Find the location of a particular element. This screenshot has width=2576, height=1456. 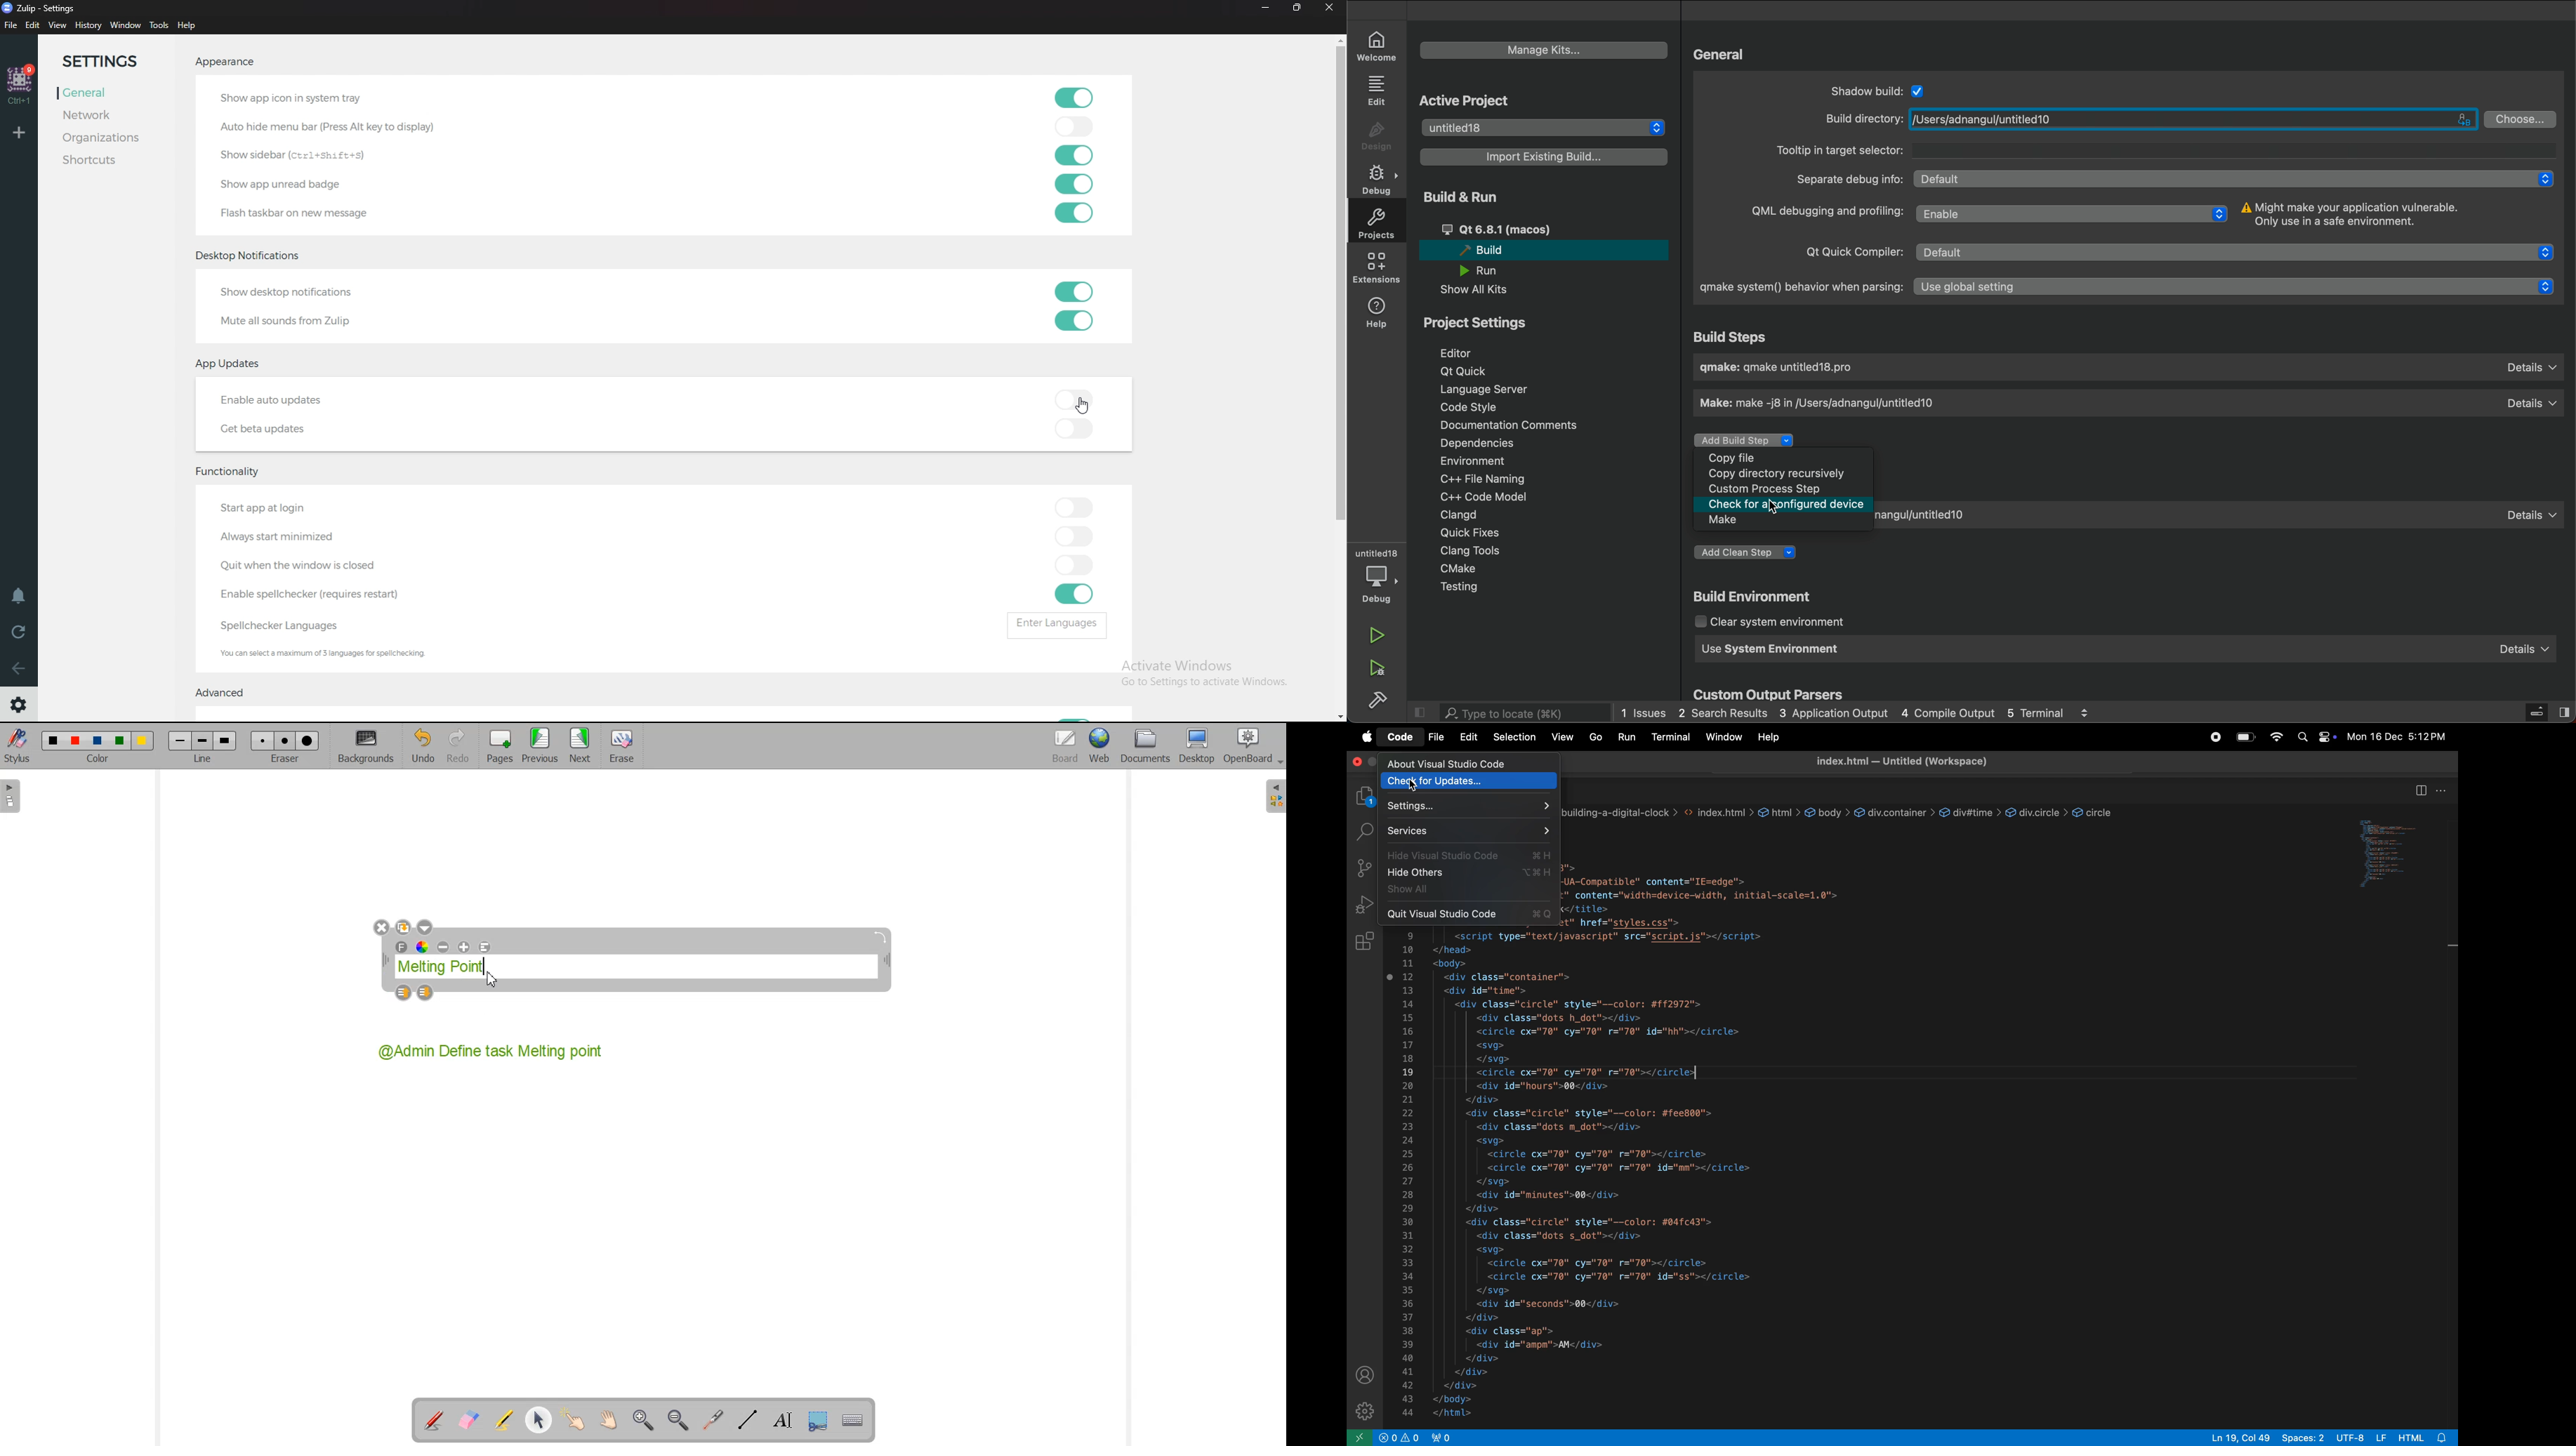

Reload is located at coordinates (21, 631).